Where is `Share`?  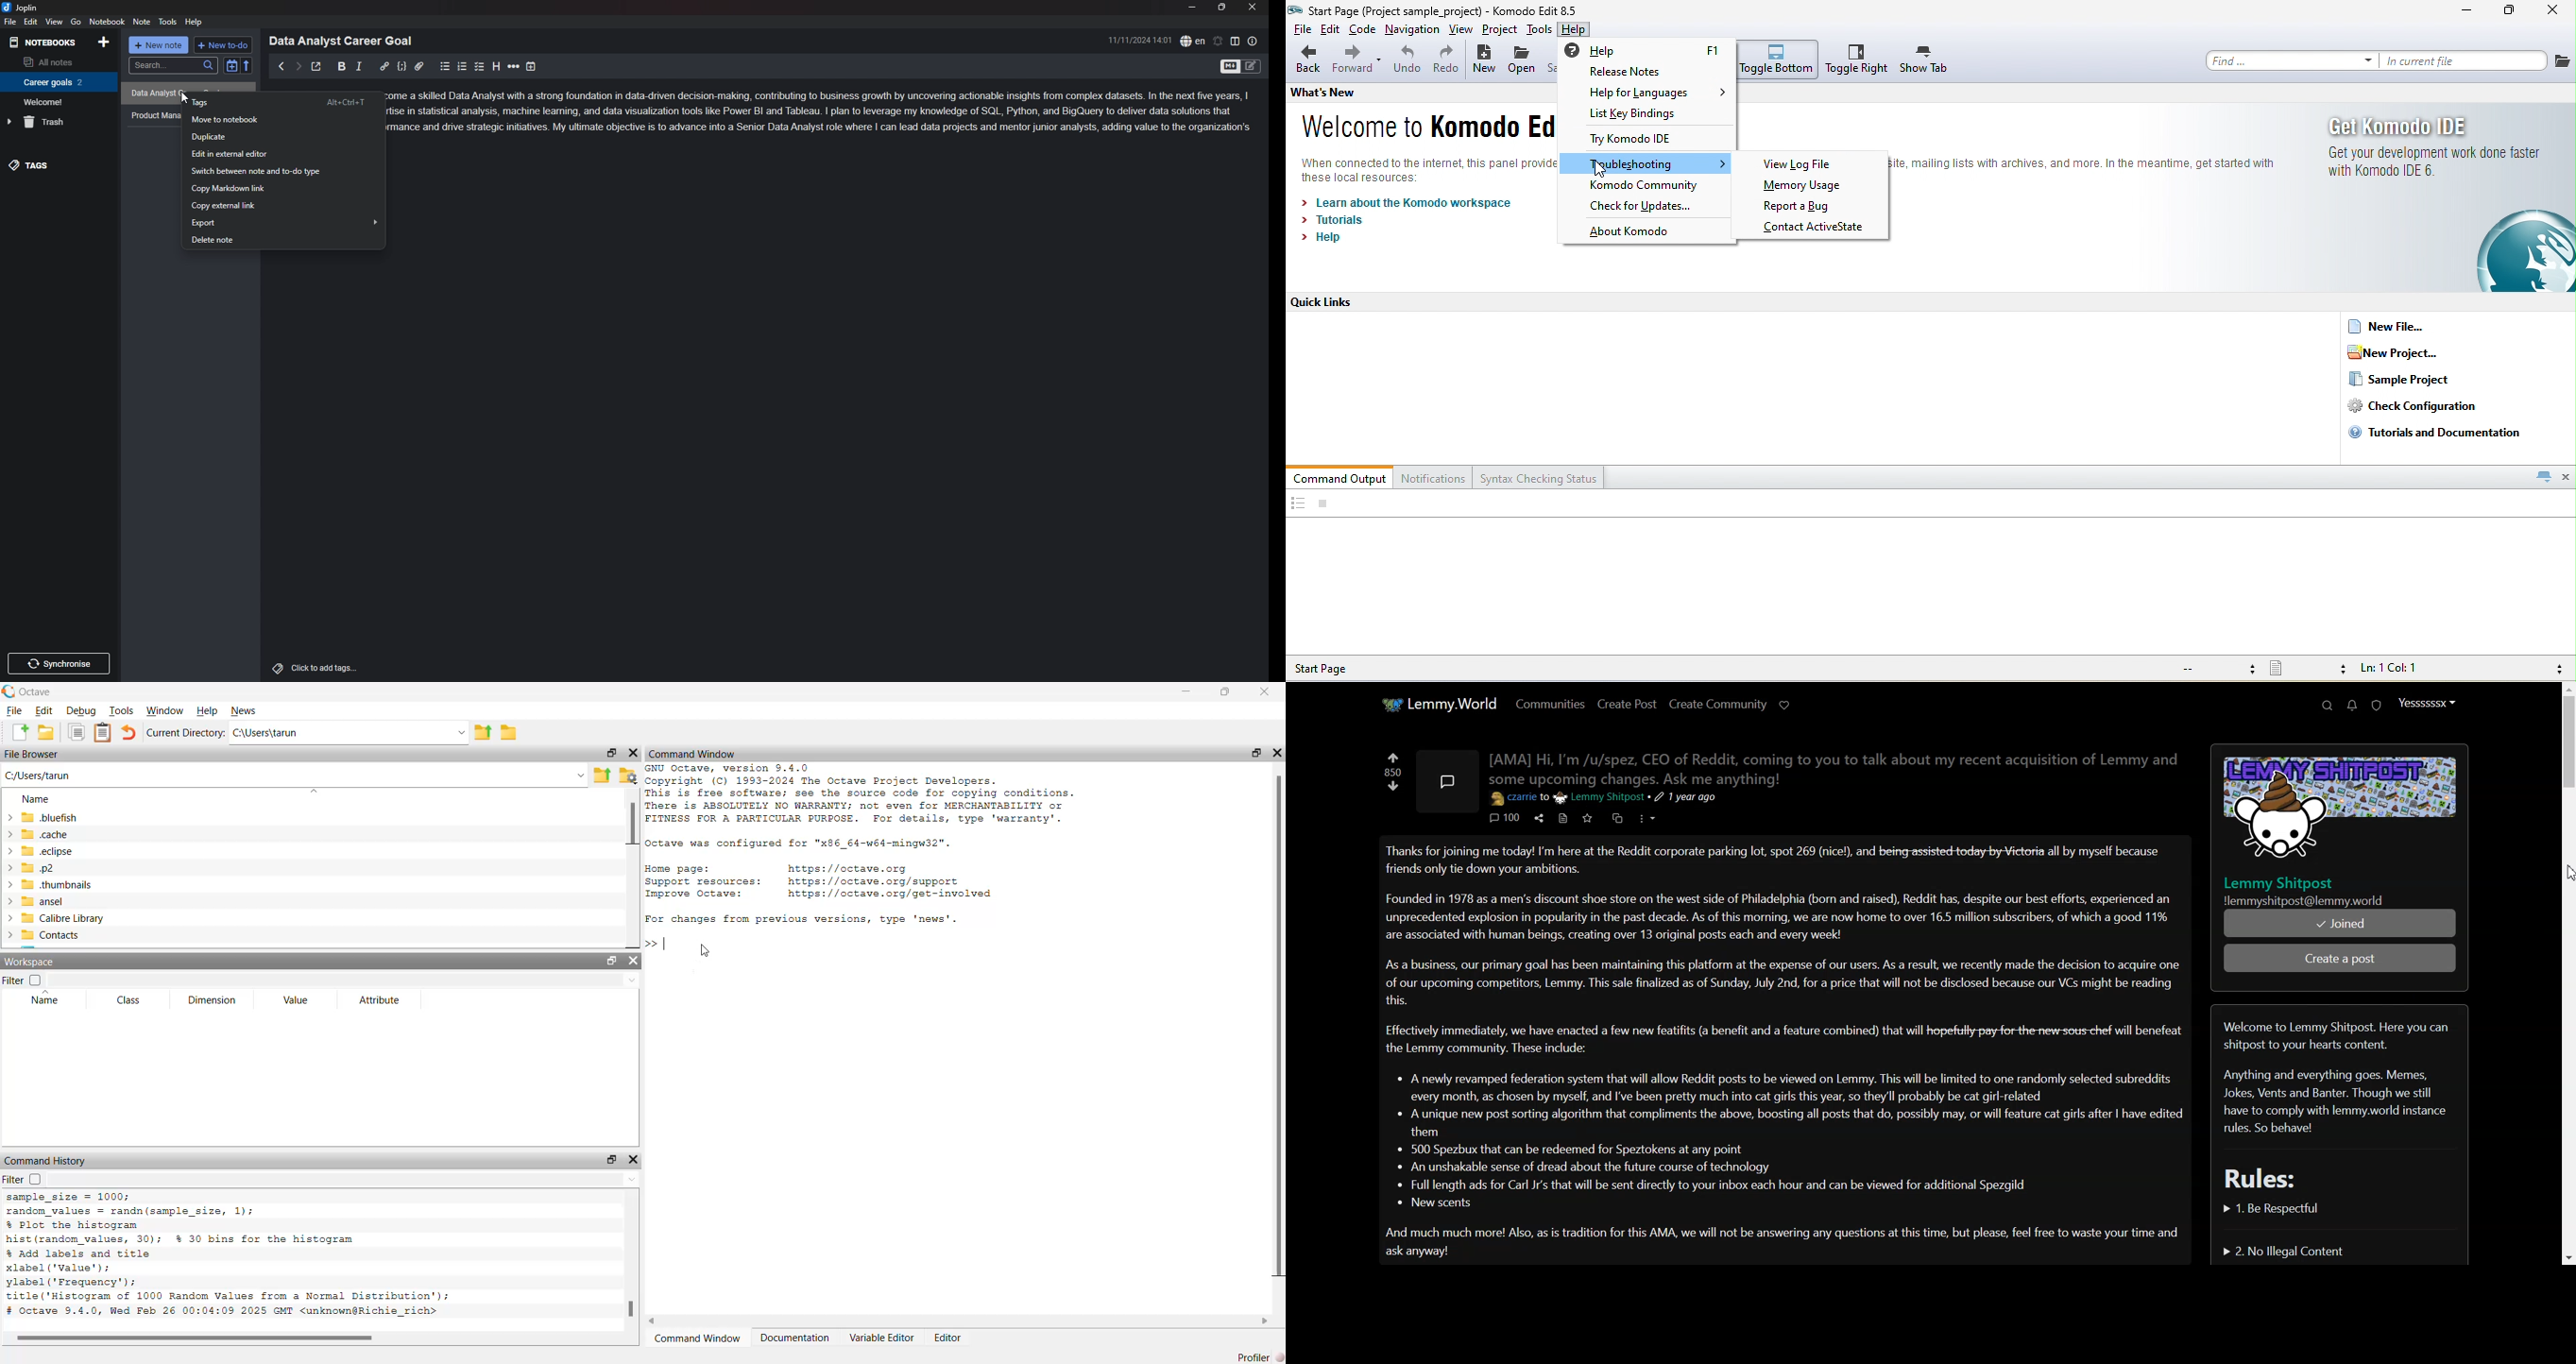 Share is located at coordinates (1538, 818).